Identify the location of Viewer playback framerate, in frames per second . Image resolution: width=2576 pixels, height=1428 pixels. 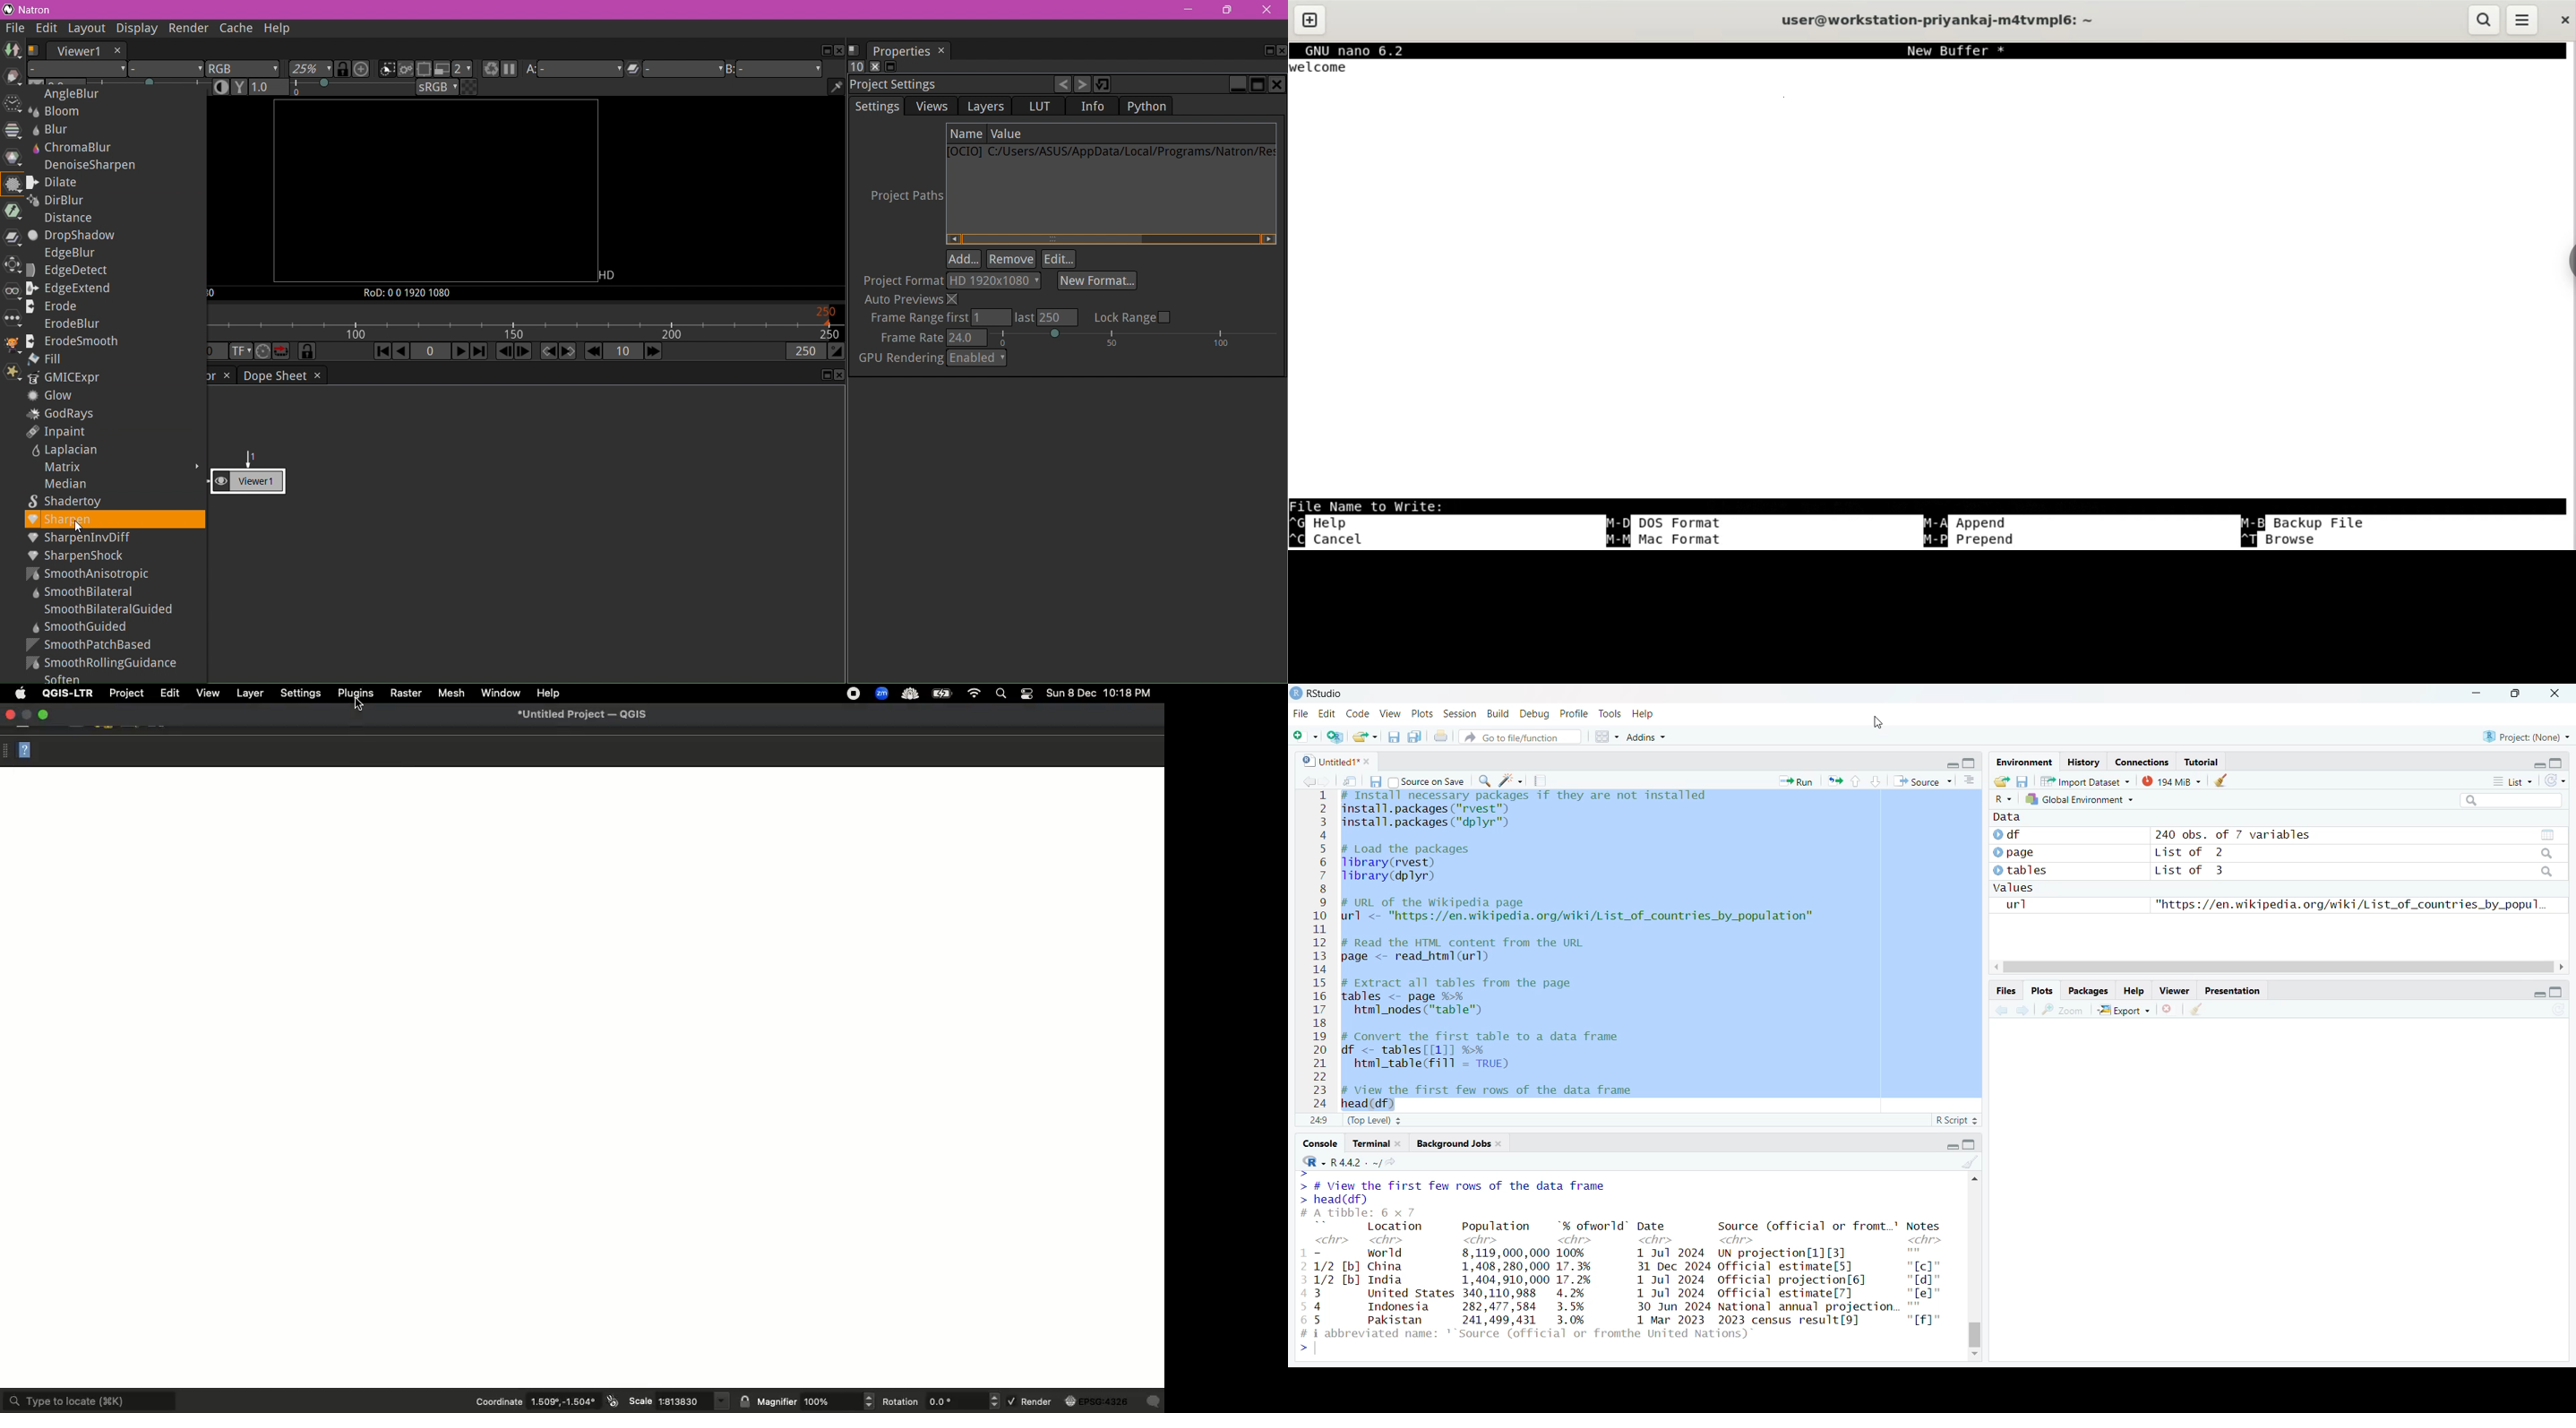
(217, 352).